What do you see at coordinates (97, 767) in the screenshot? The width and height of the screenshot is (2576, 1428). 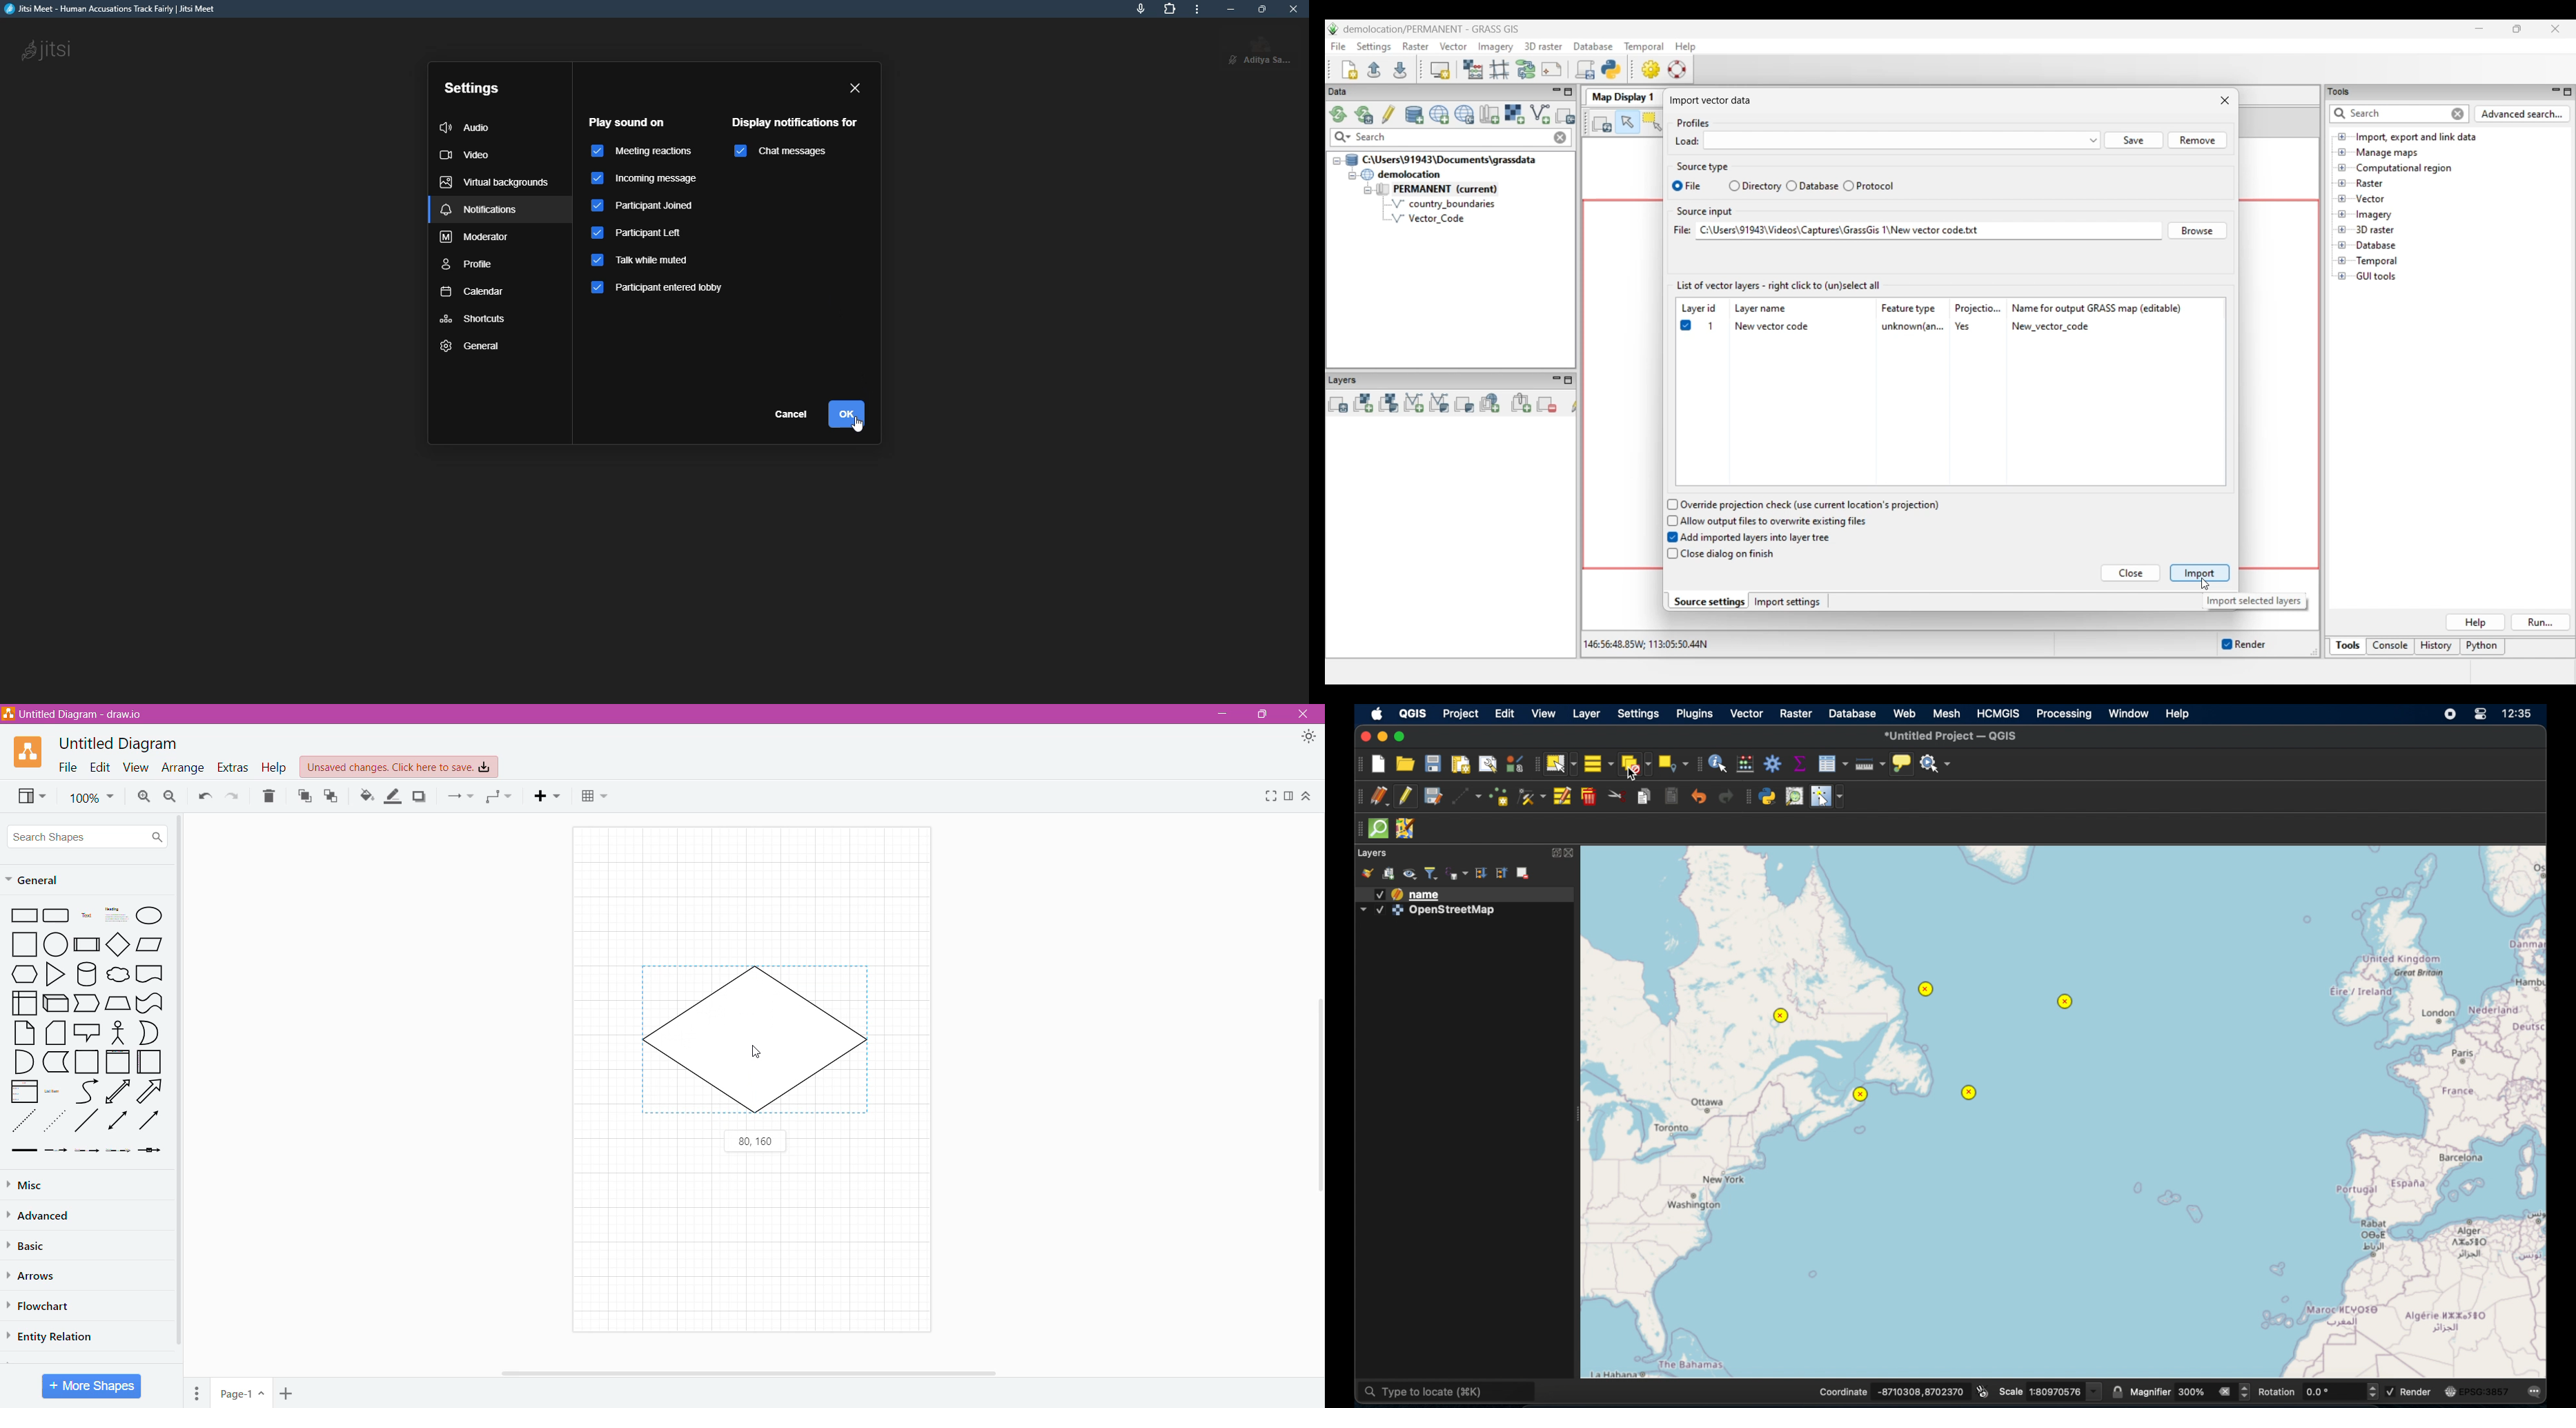 I see `Edit` at bounding box center [97, 767].